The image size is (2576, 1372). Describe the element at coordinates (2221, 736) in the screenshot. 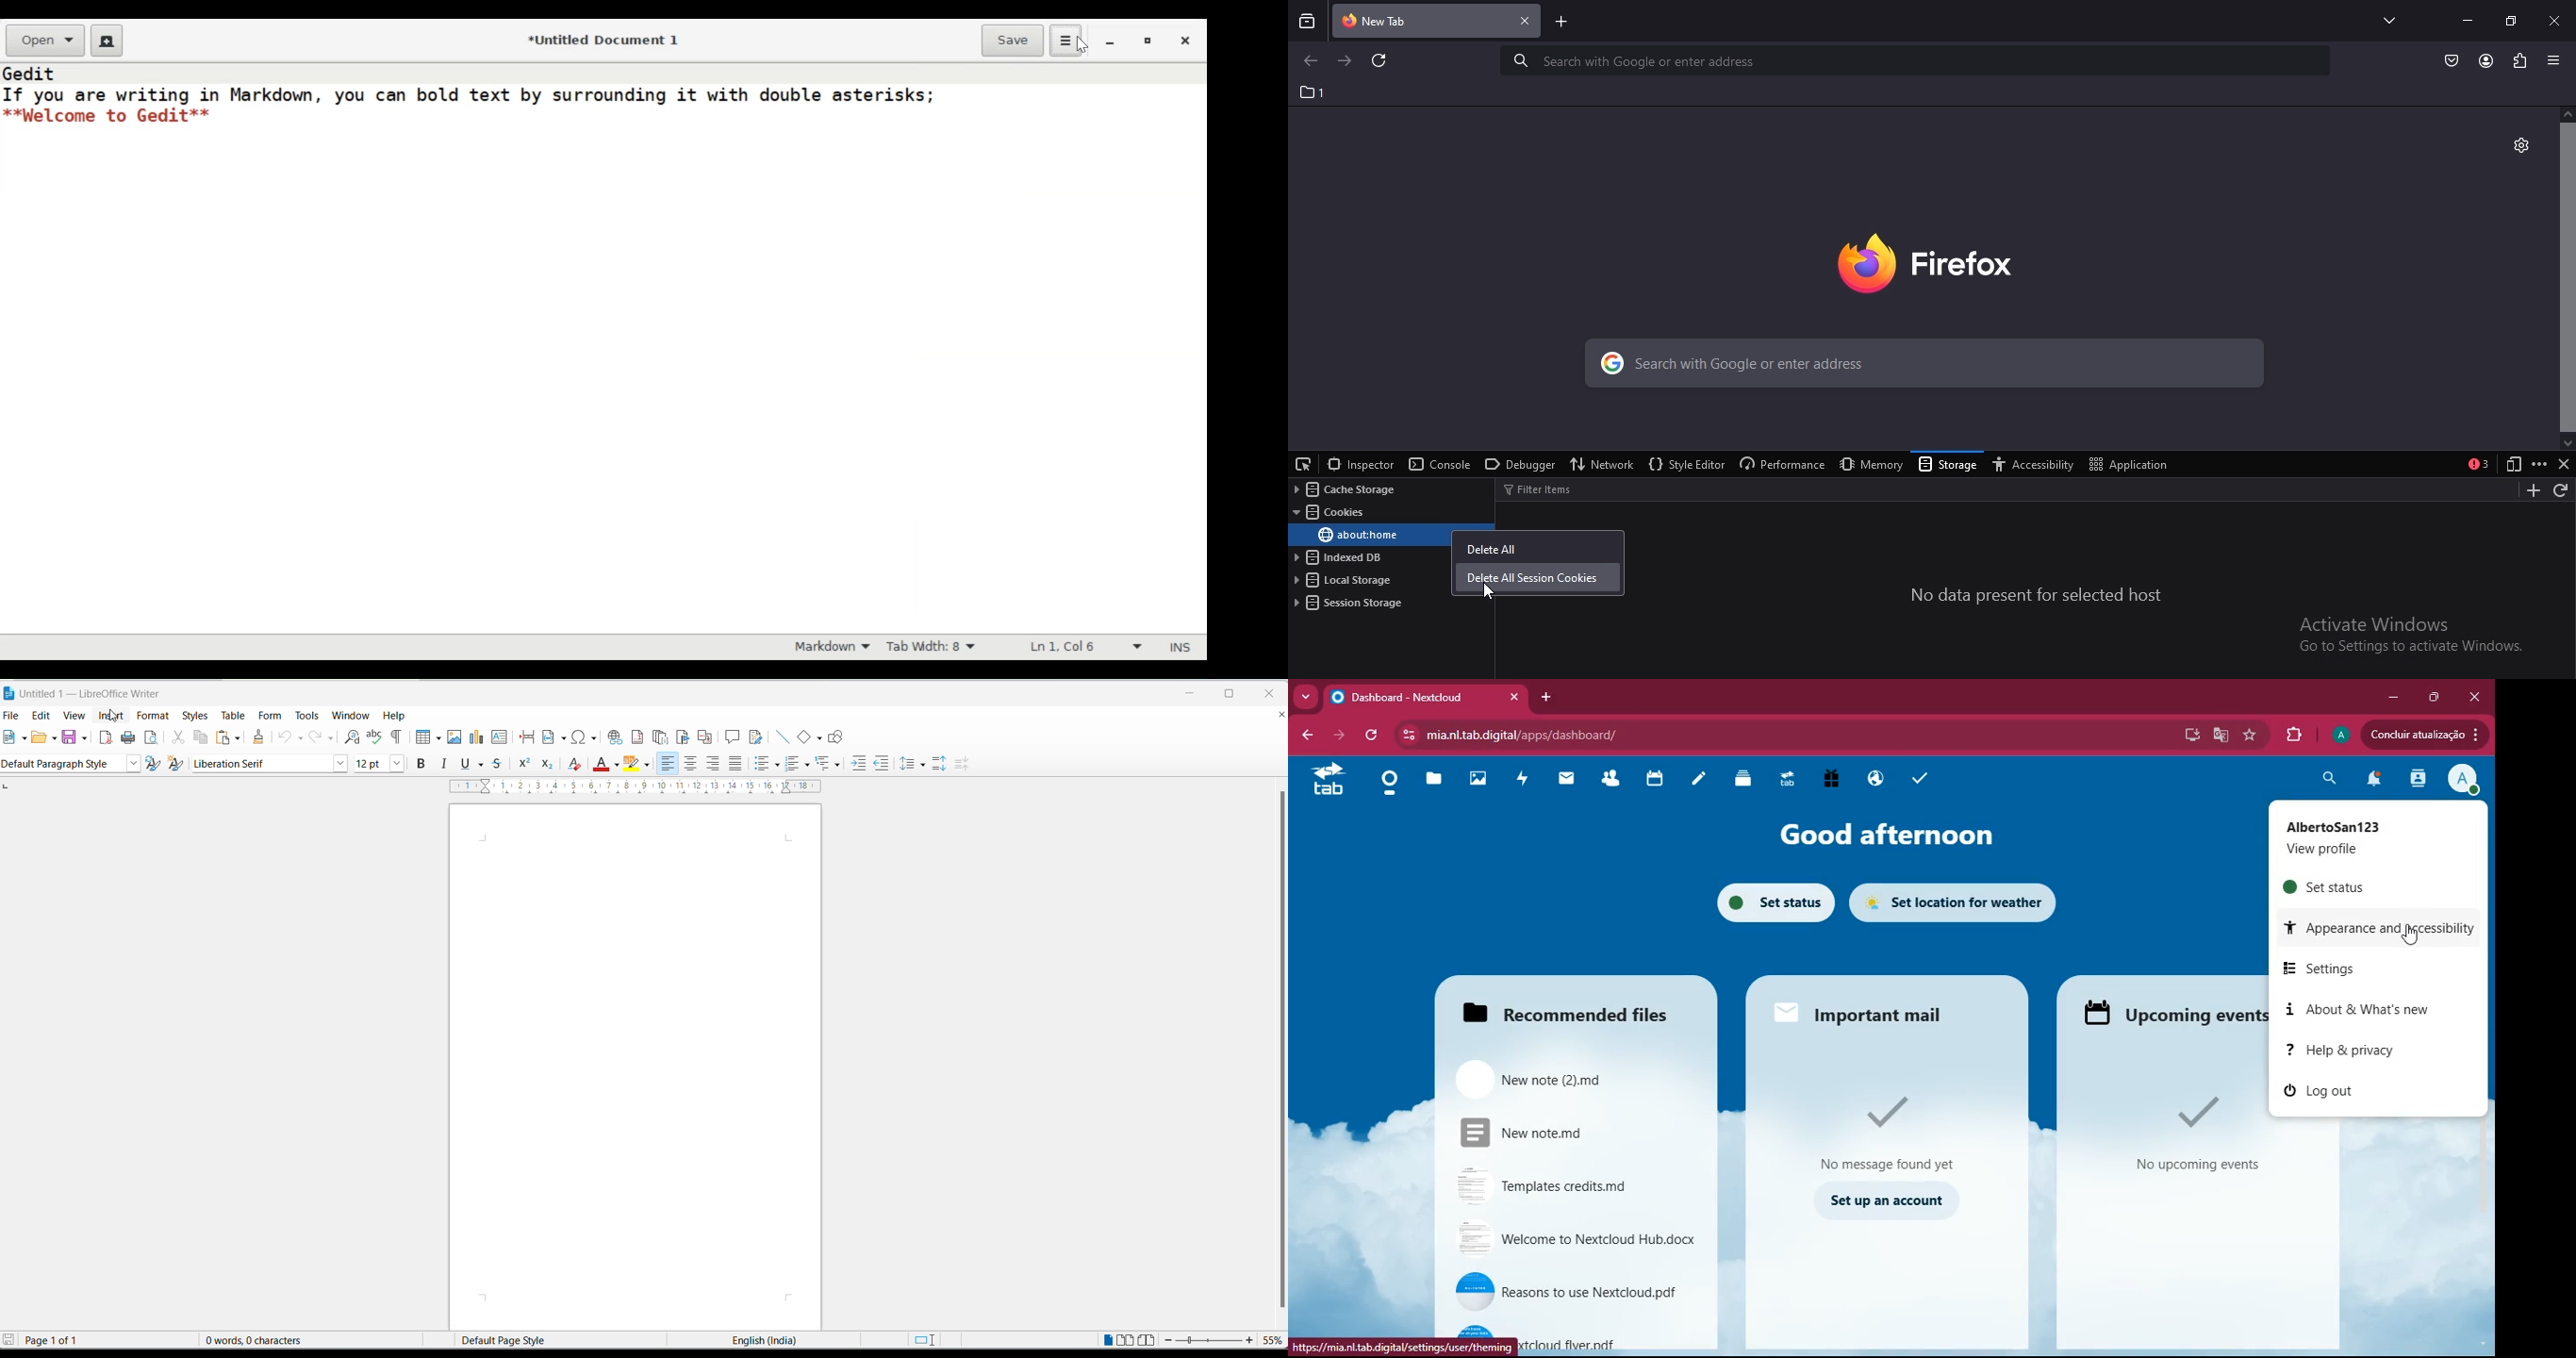

I see `google translate` at that location.